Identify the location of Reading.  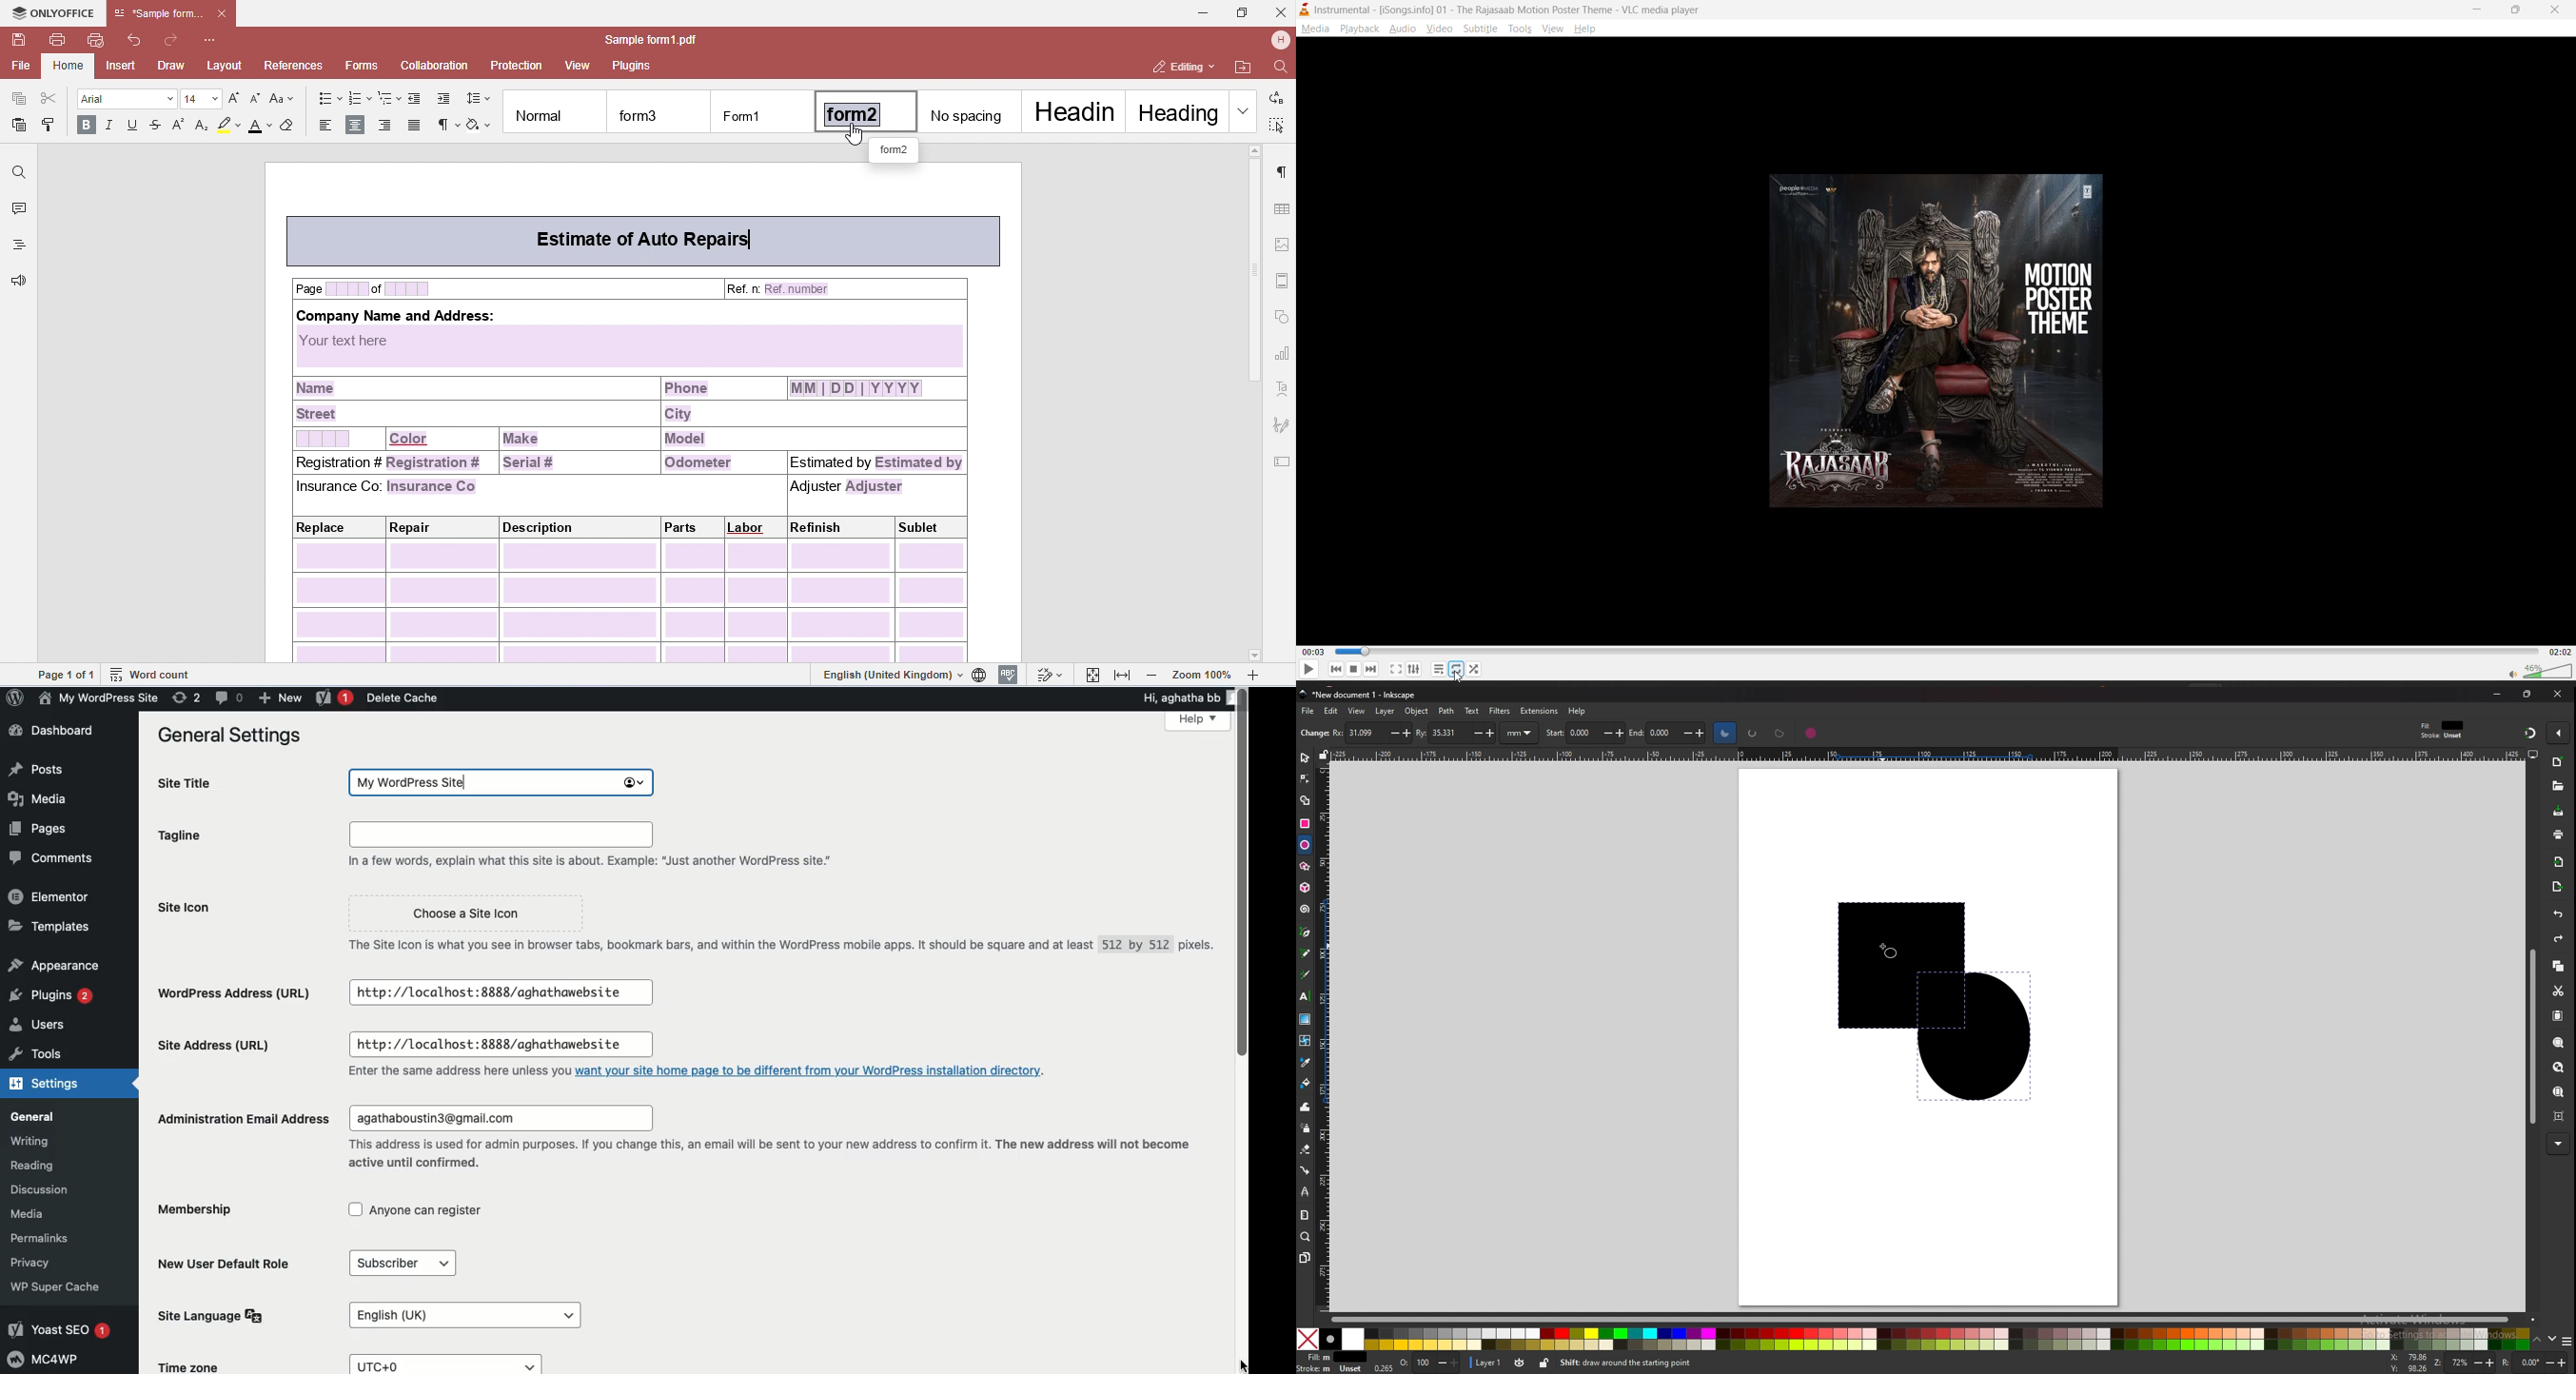
(33, 1167).